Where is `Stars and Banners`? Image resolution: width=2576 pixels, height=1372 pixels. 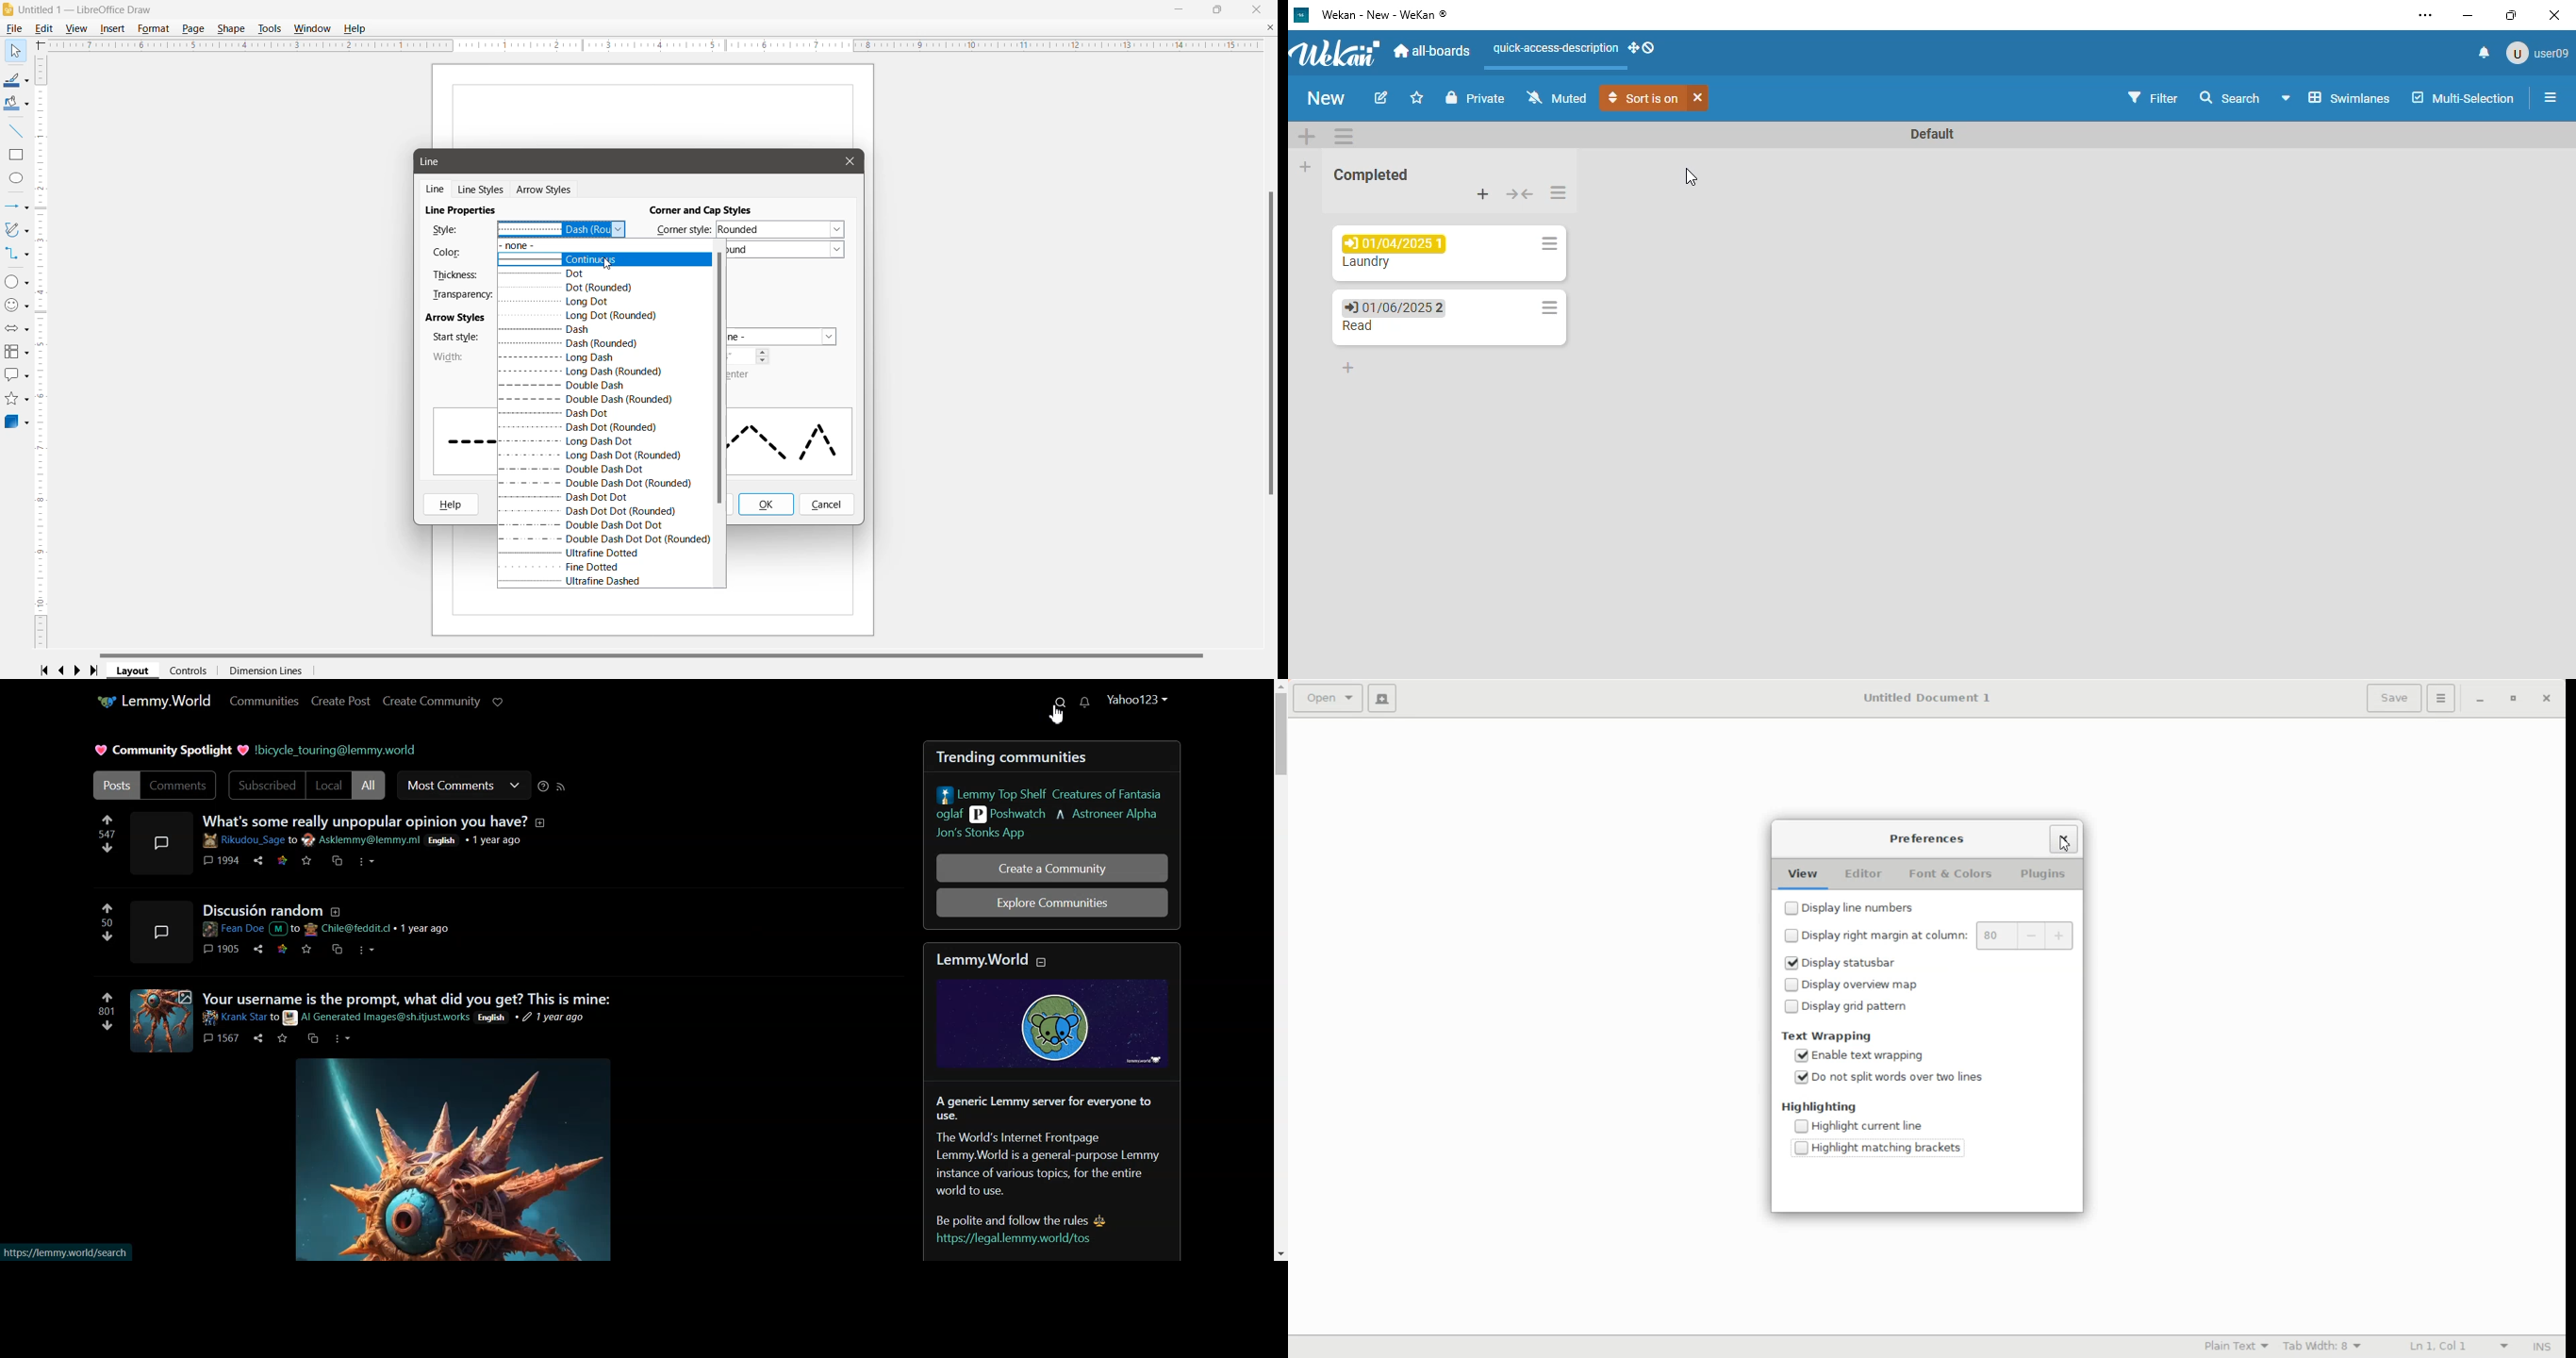
Stars and Banners is located at coordinates (16, 399).